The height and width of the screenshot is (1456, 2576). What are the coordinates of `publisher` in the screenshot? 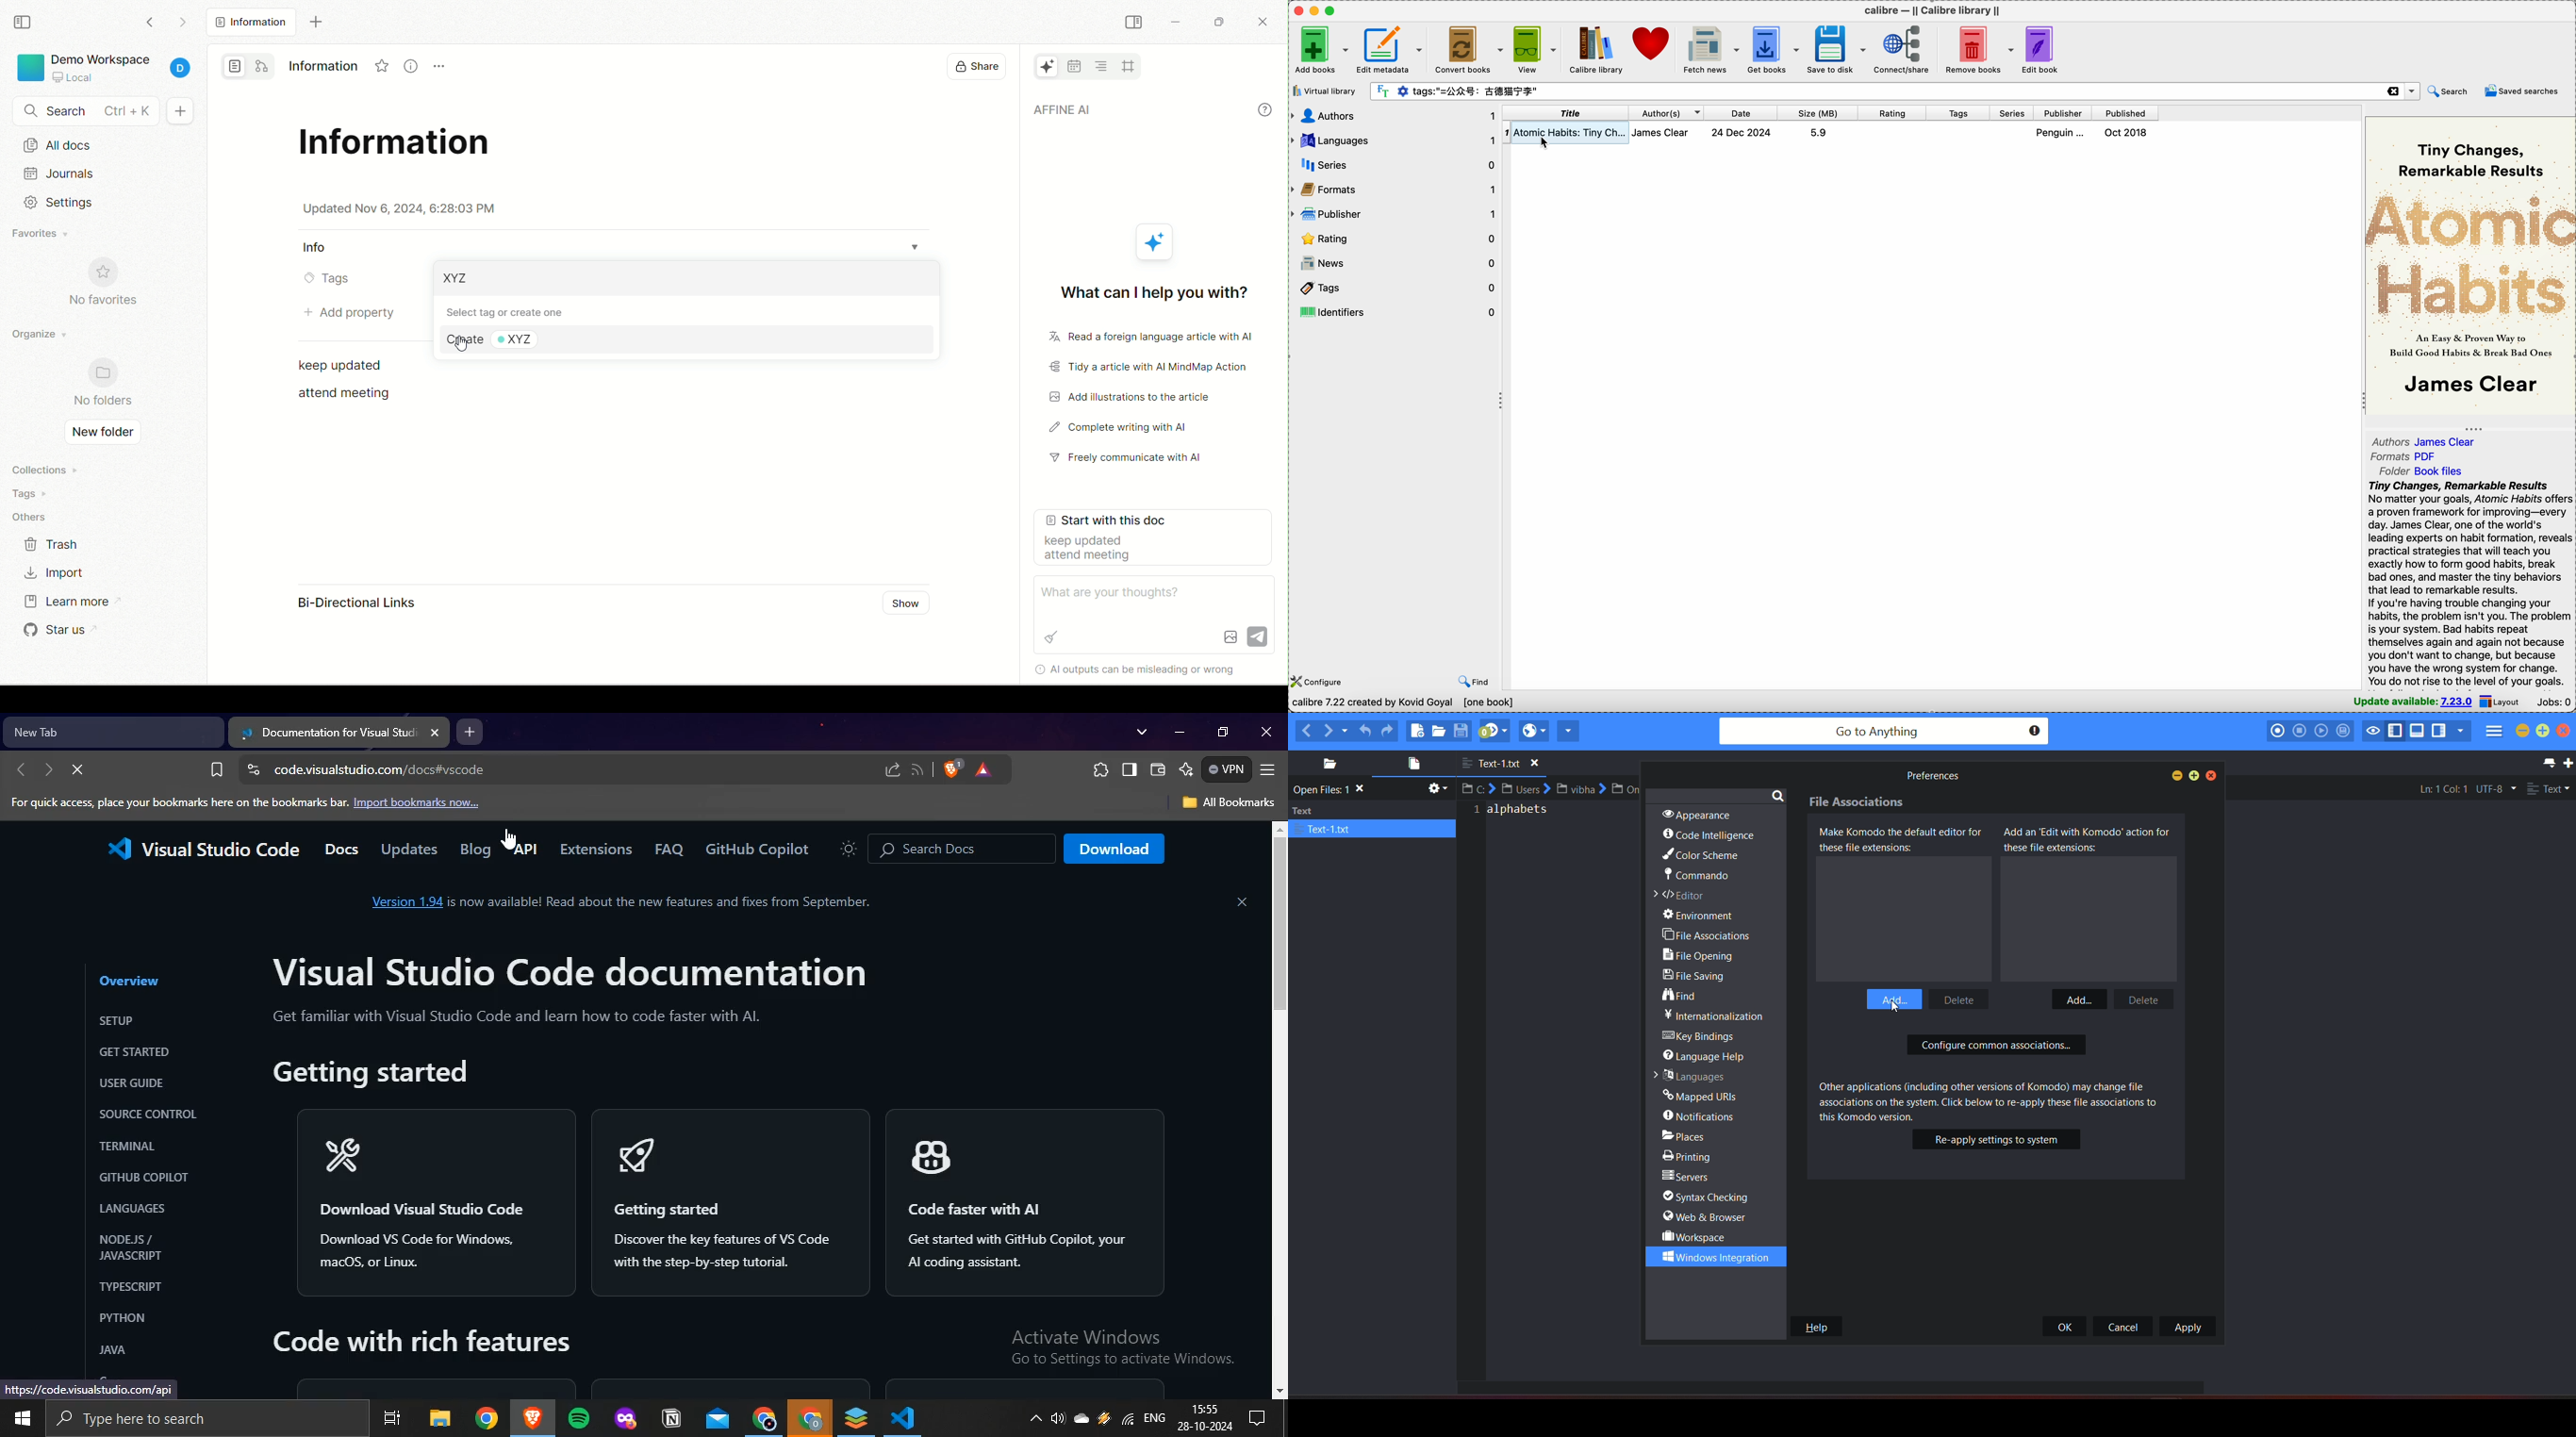 It's located at (1395, 212).